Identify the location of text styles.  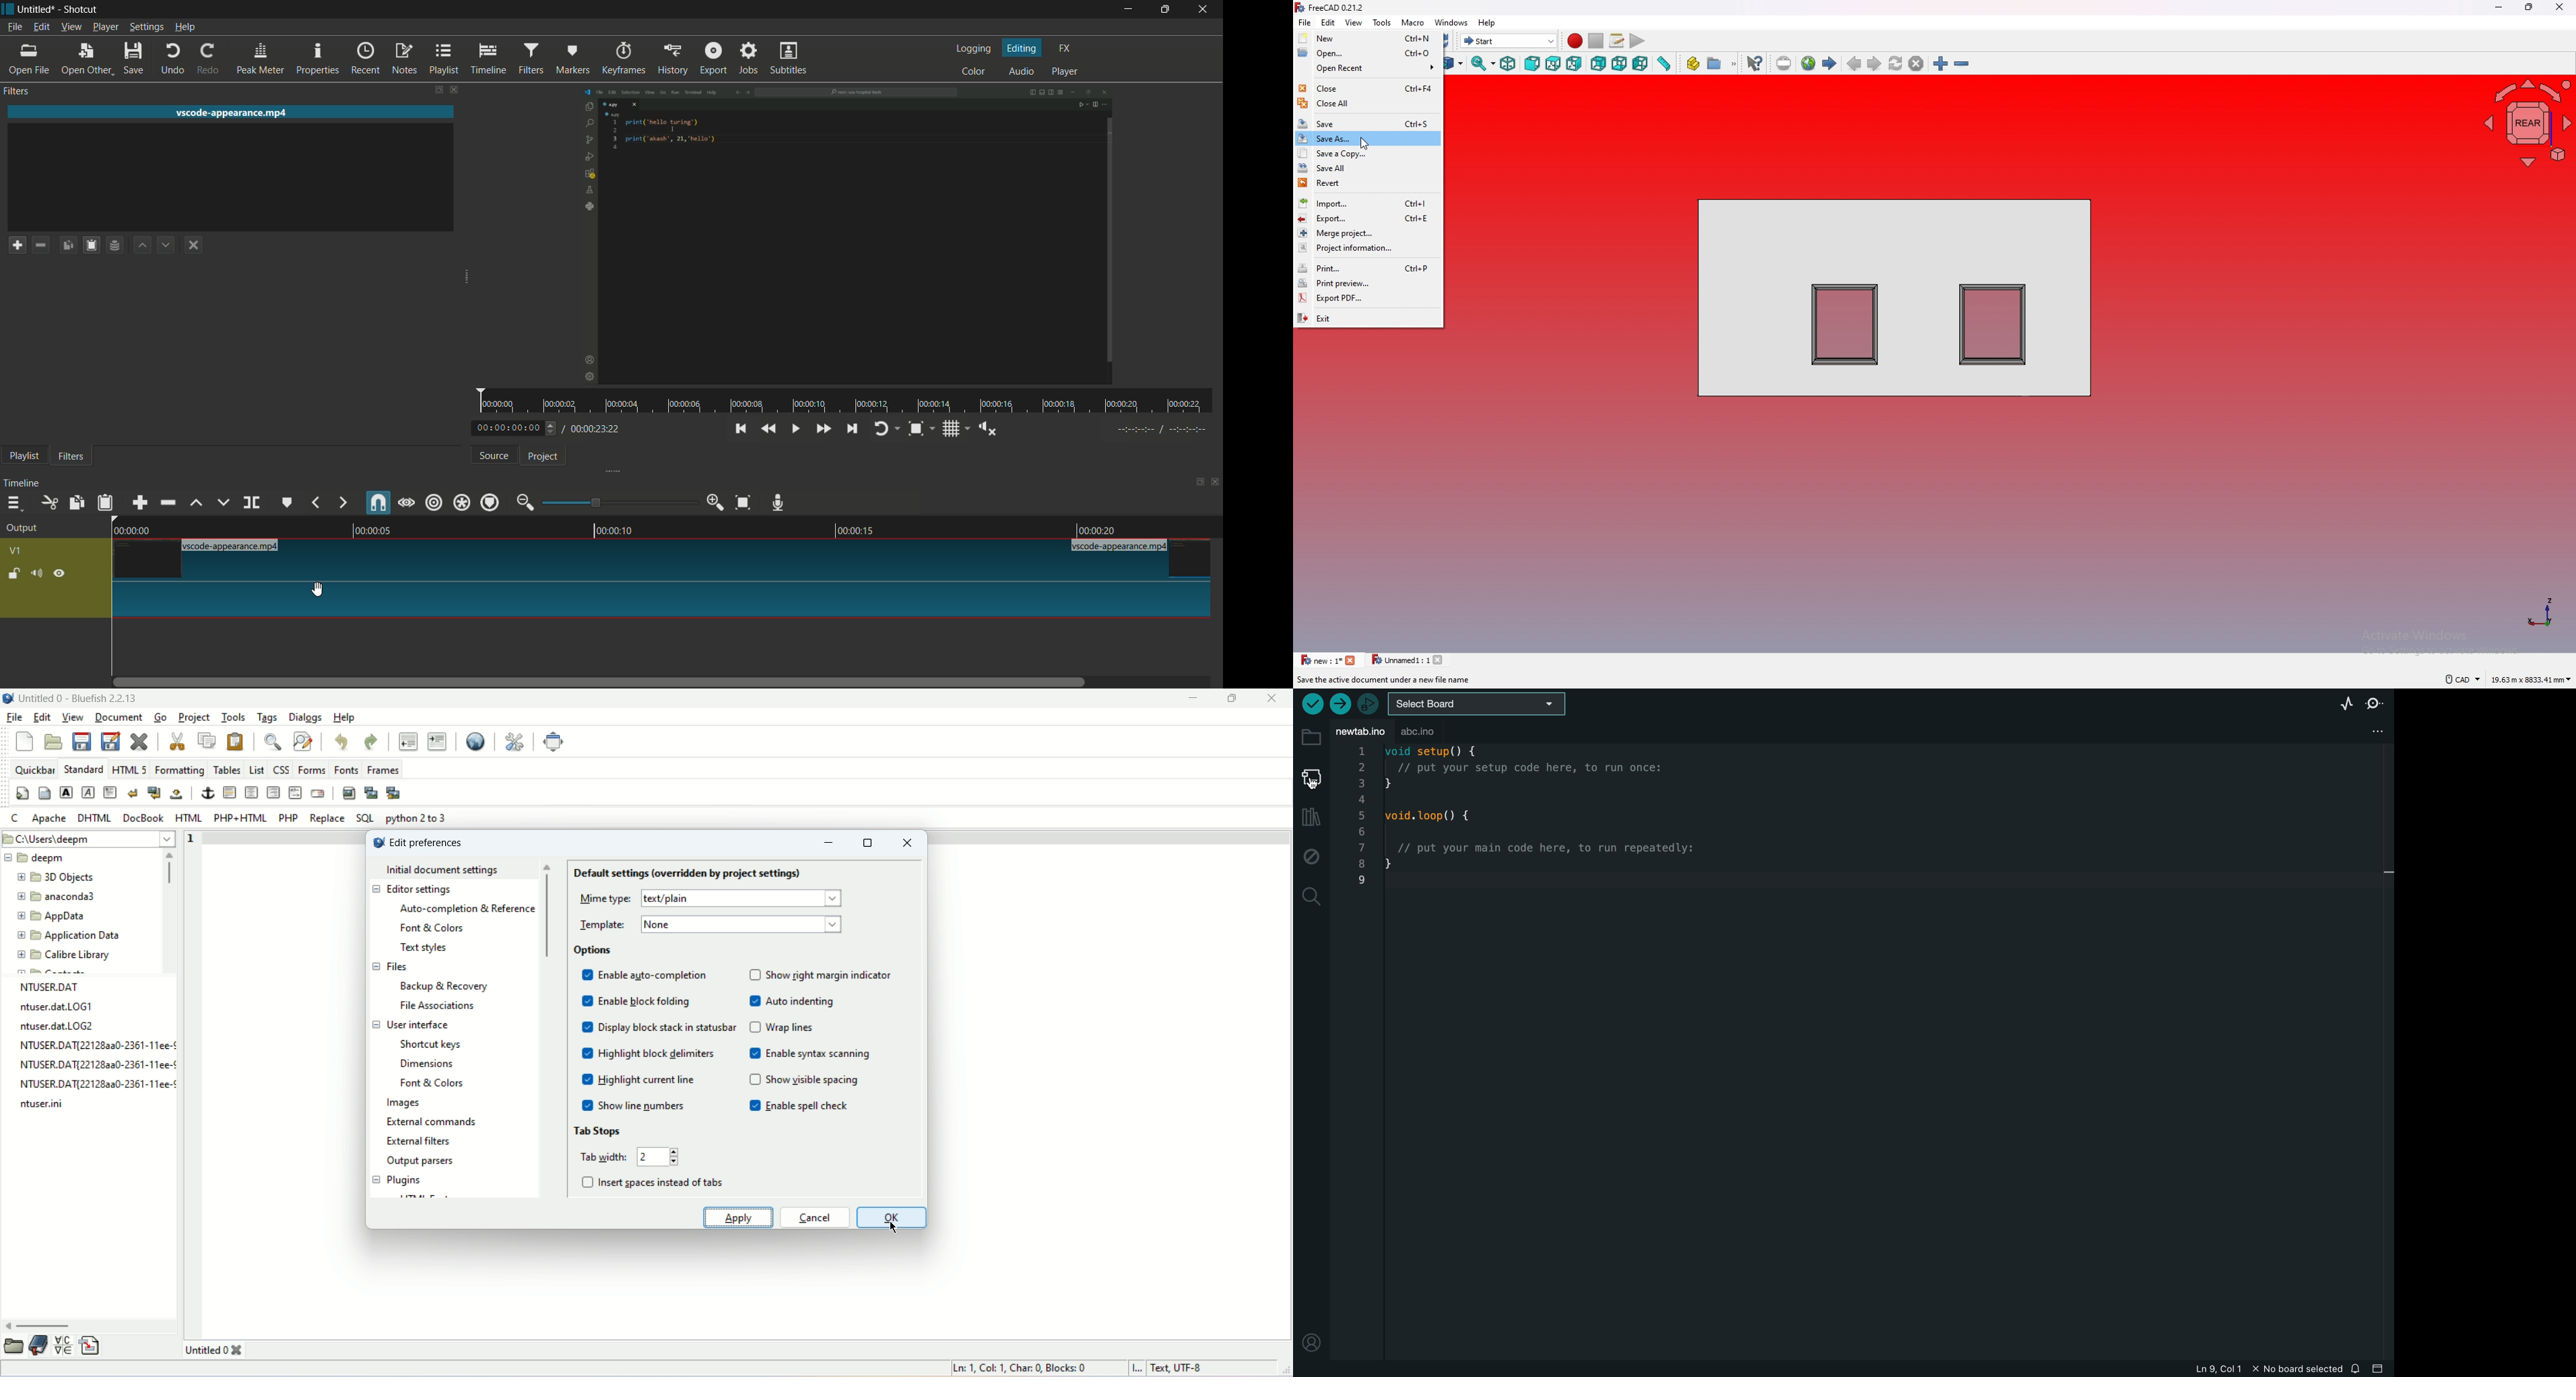
(426, 951).